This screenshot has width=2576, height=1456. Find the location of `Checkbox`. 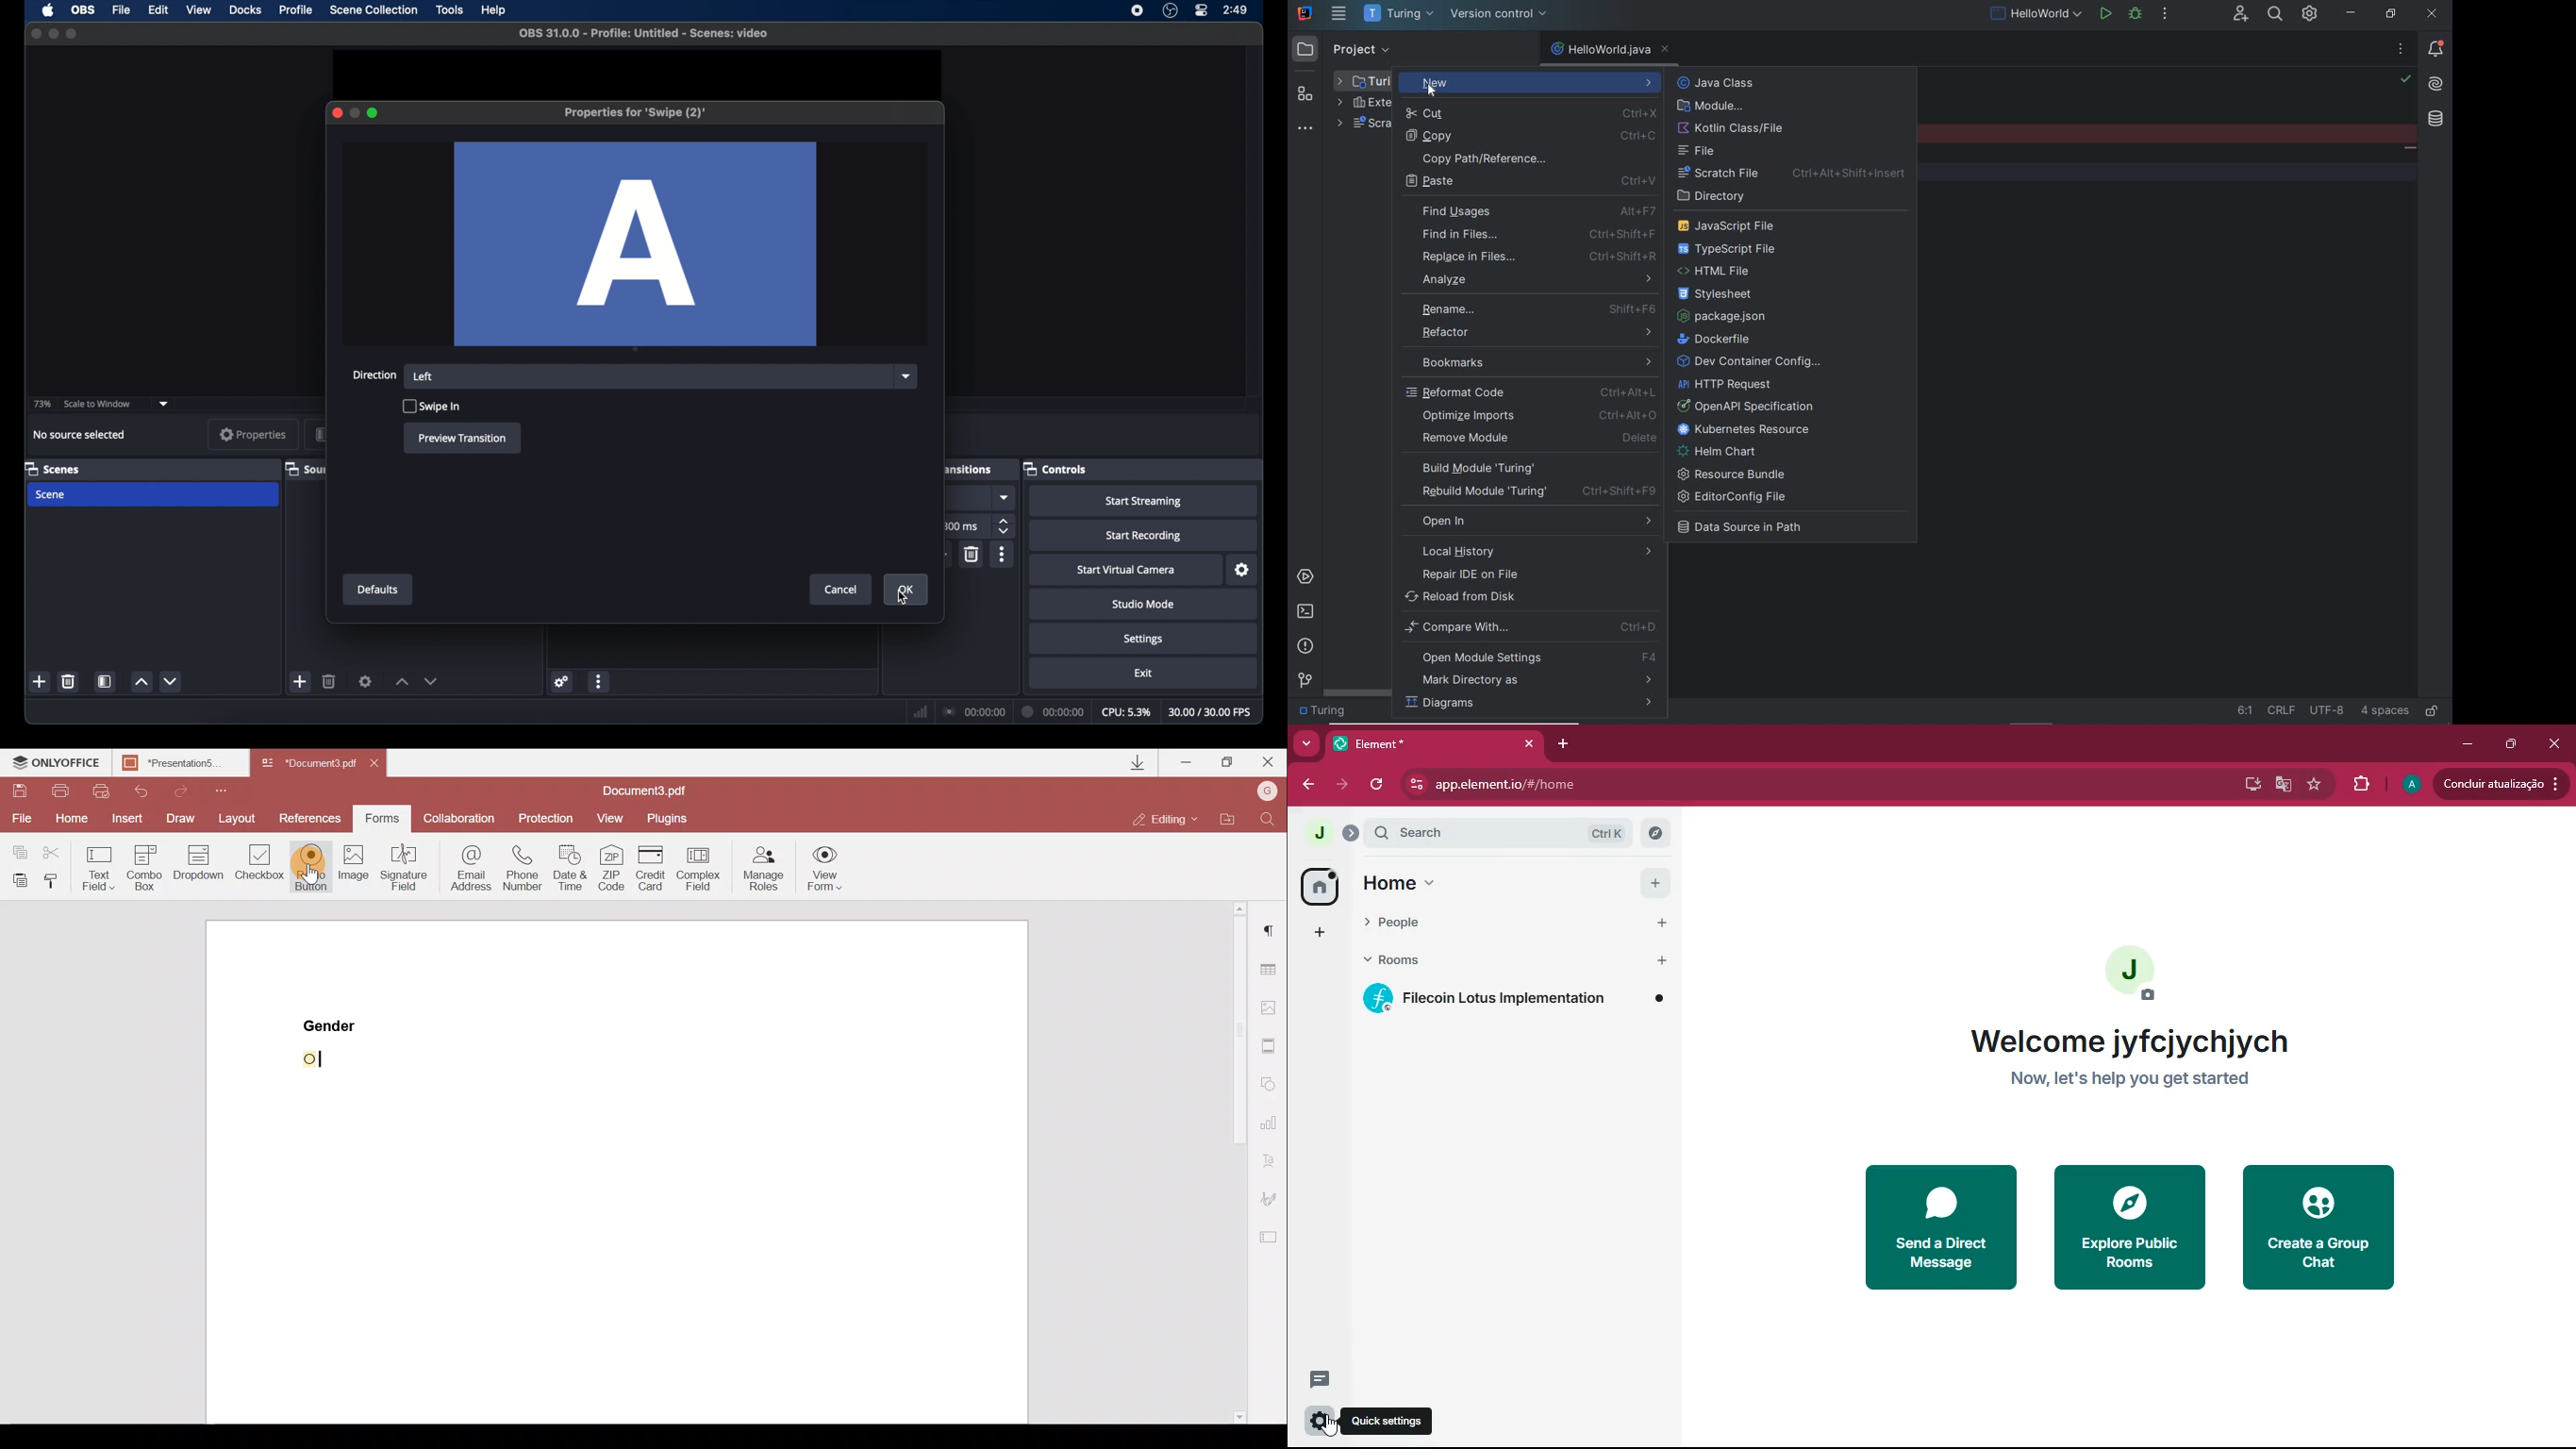

Checkbox is located at coordinates (261, 866).